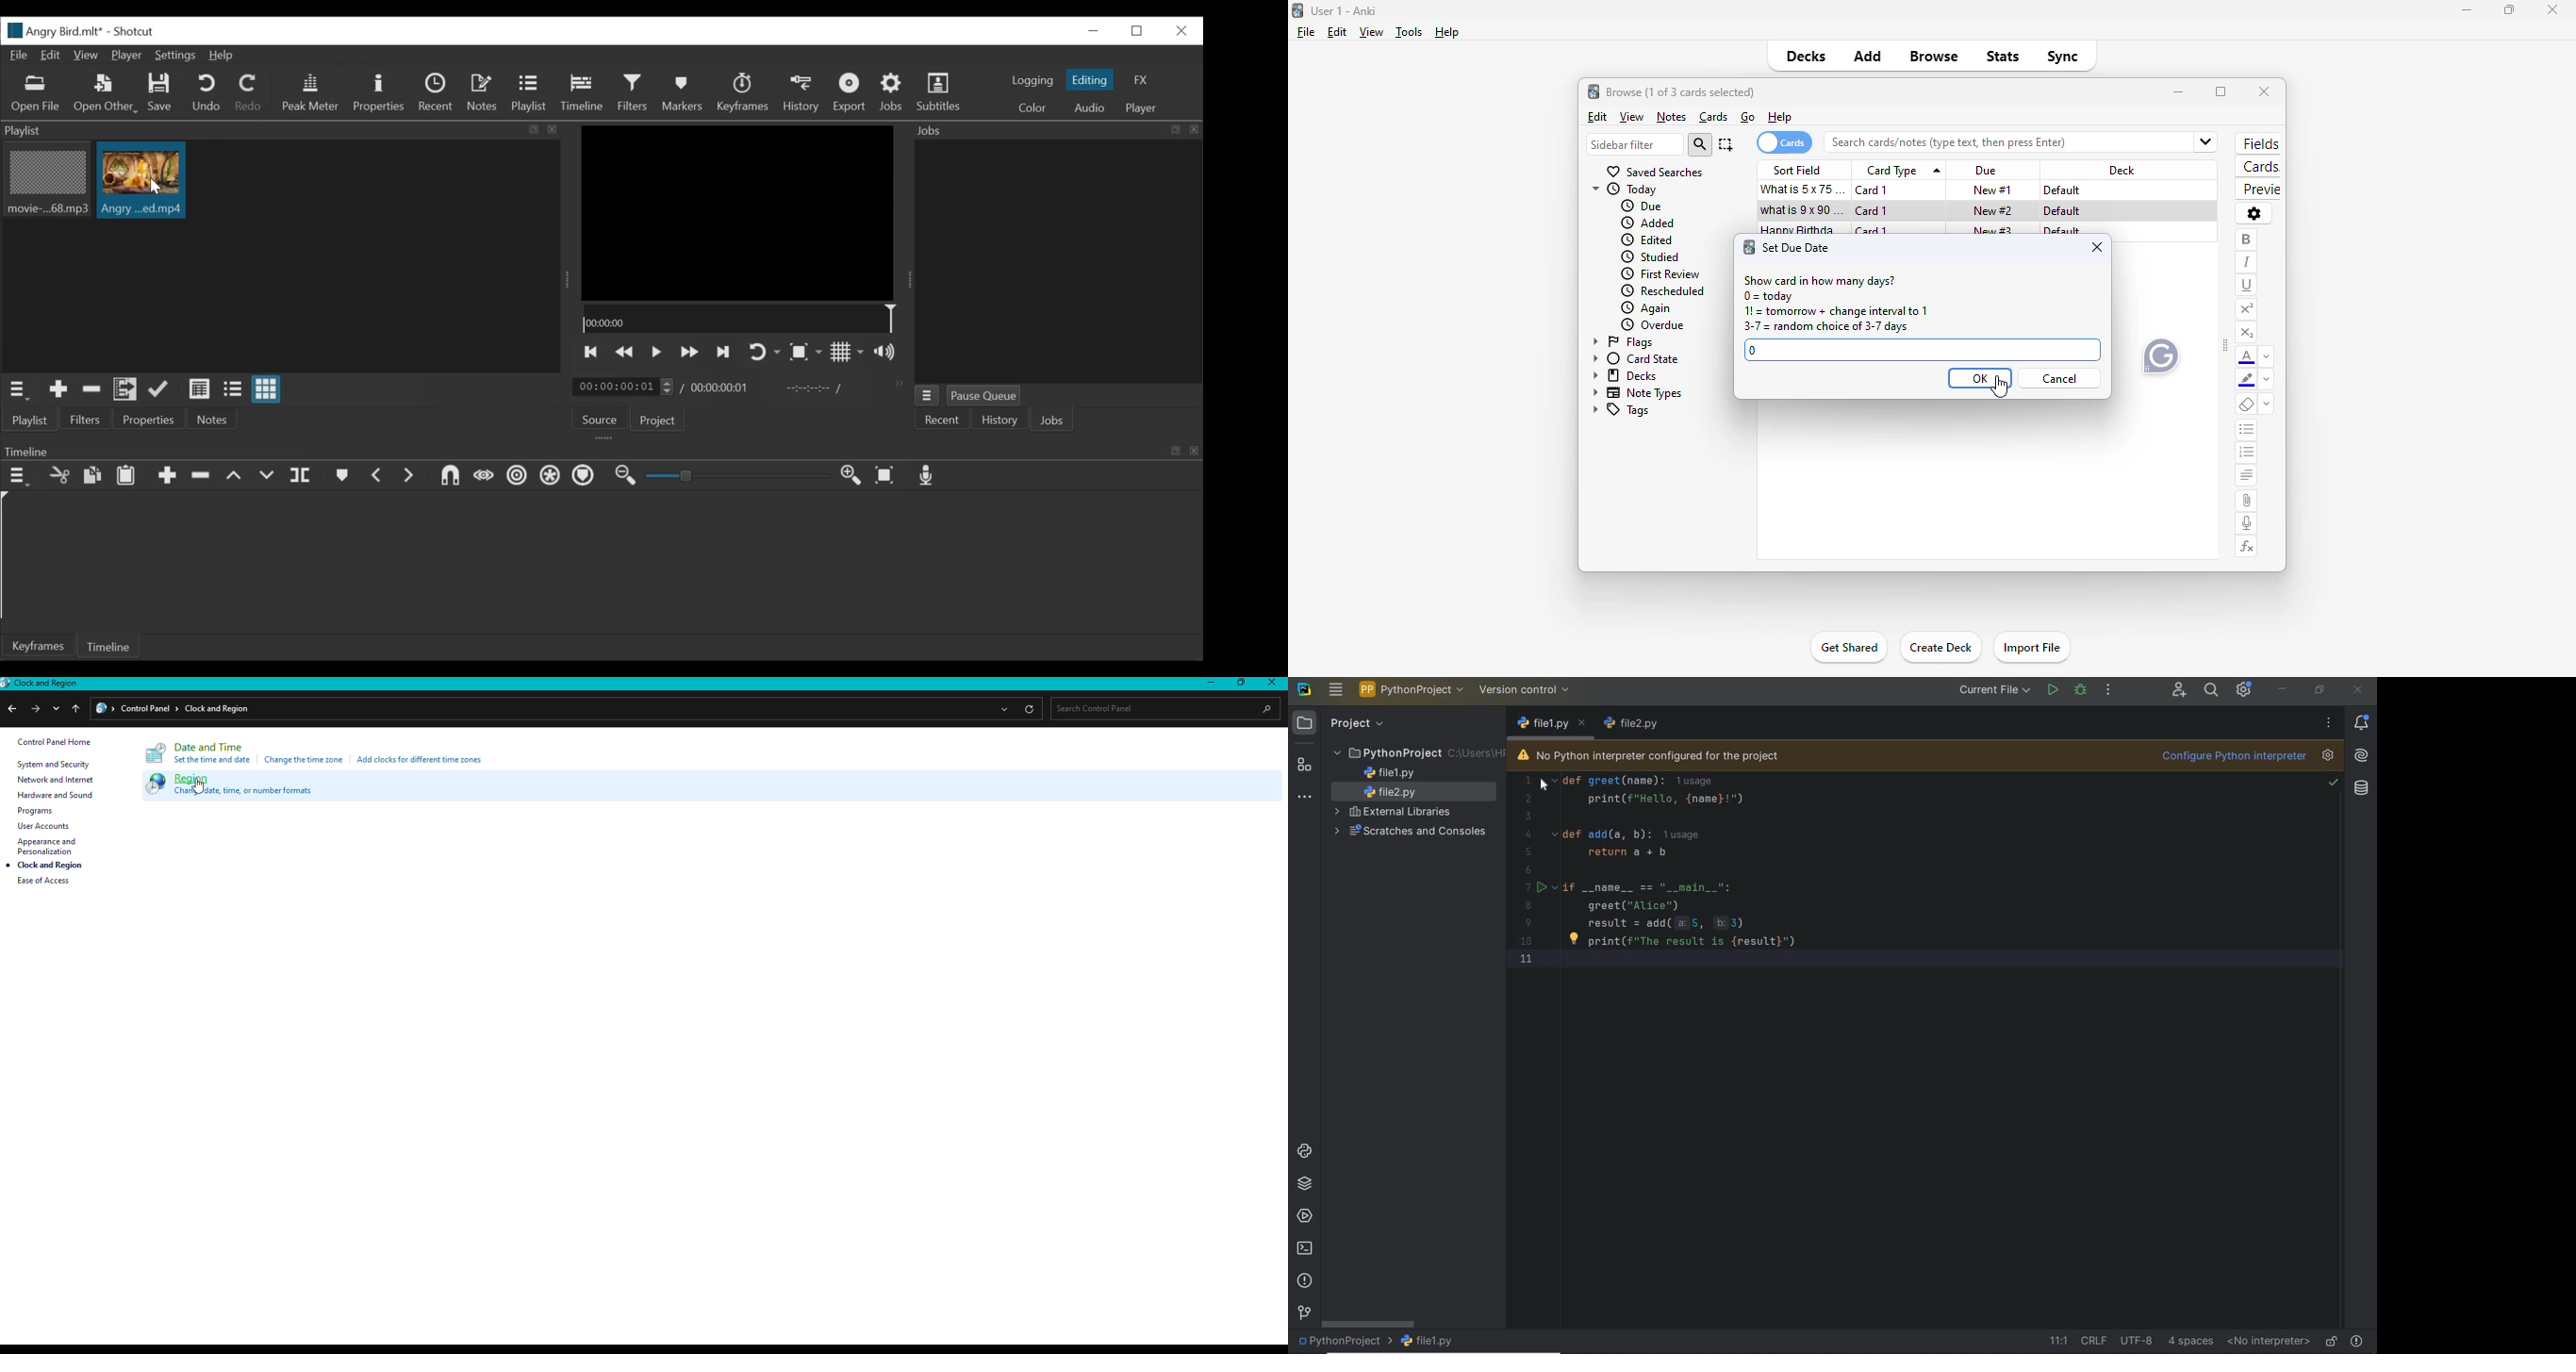 This screenshot has width=2576, height=1372. Describe the element at coordinates (1800, 170) in the screenshot. I see `sort field` at that location.